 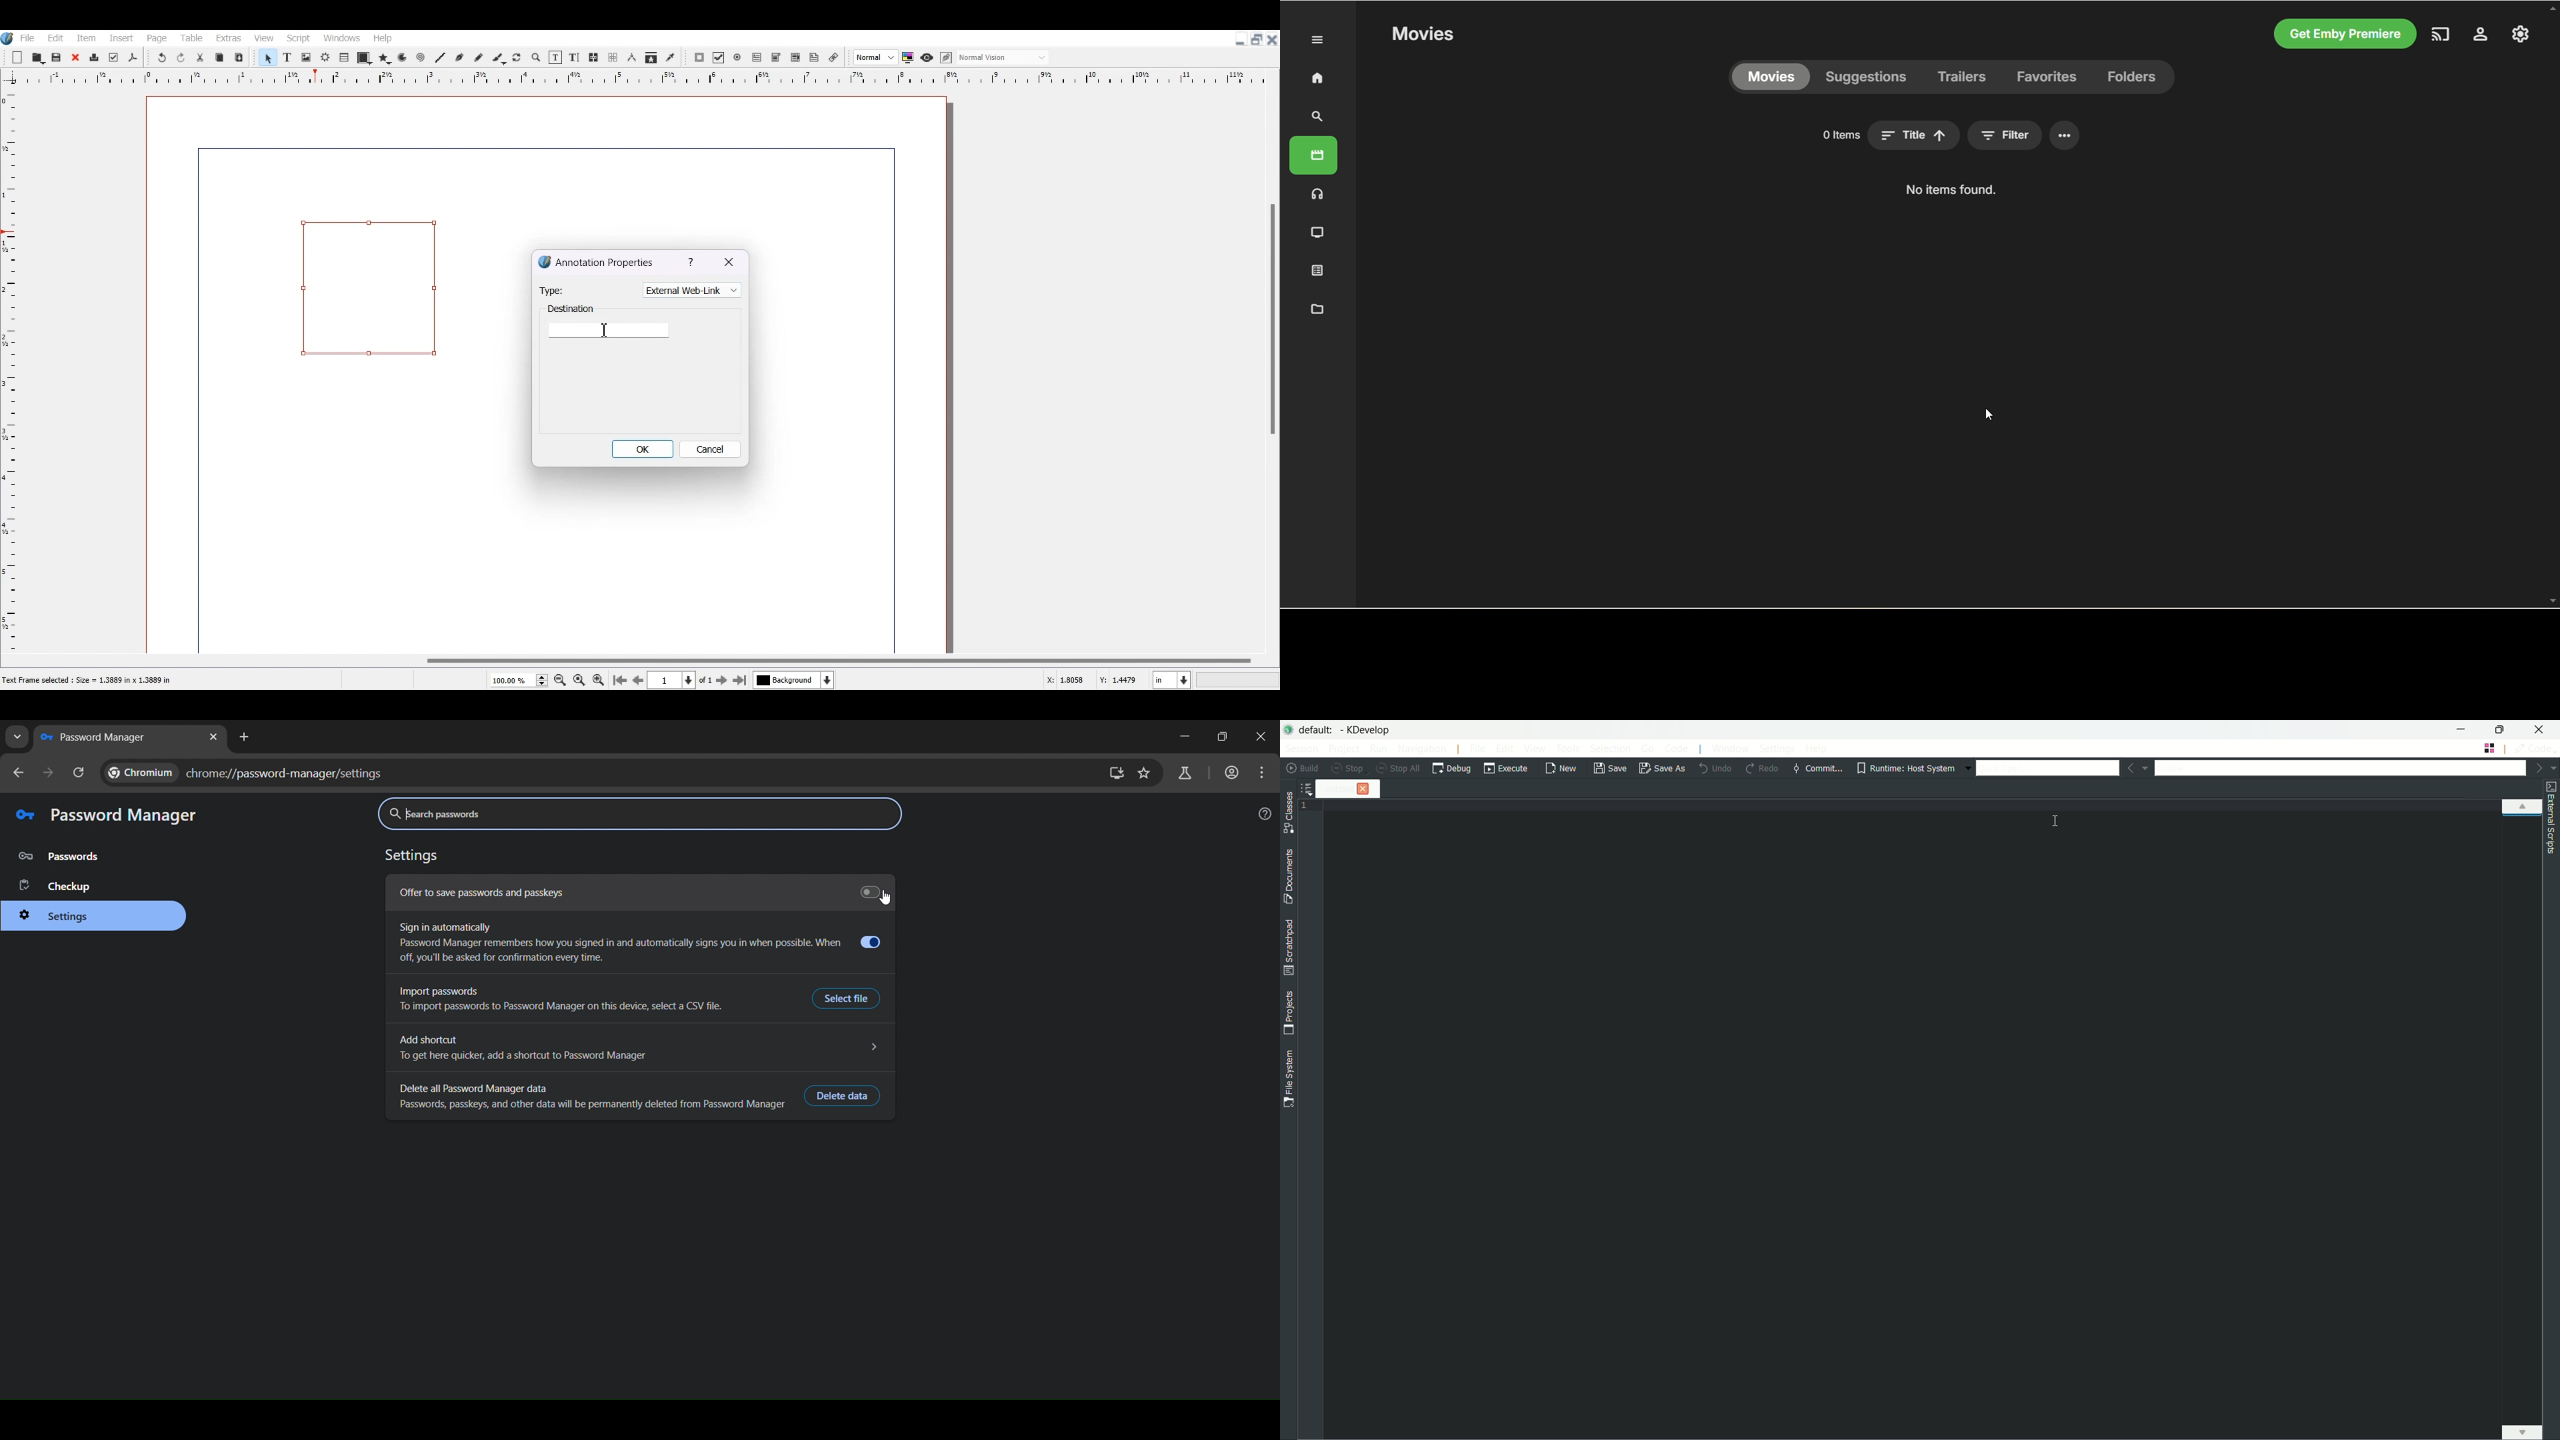 What do you see at coordinates (692, 290) in the screenshot?
I see `External Web Link` at bounding box center [692, 290].